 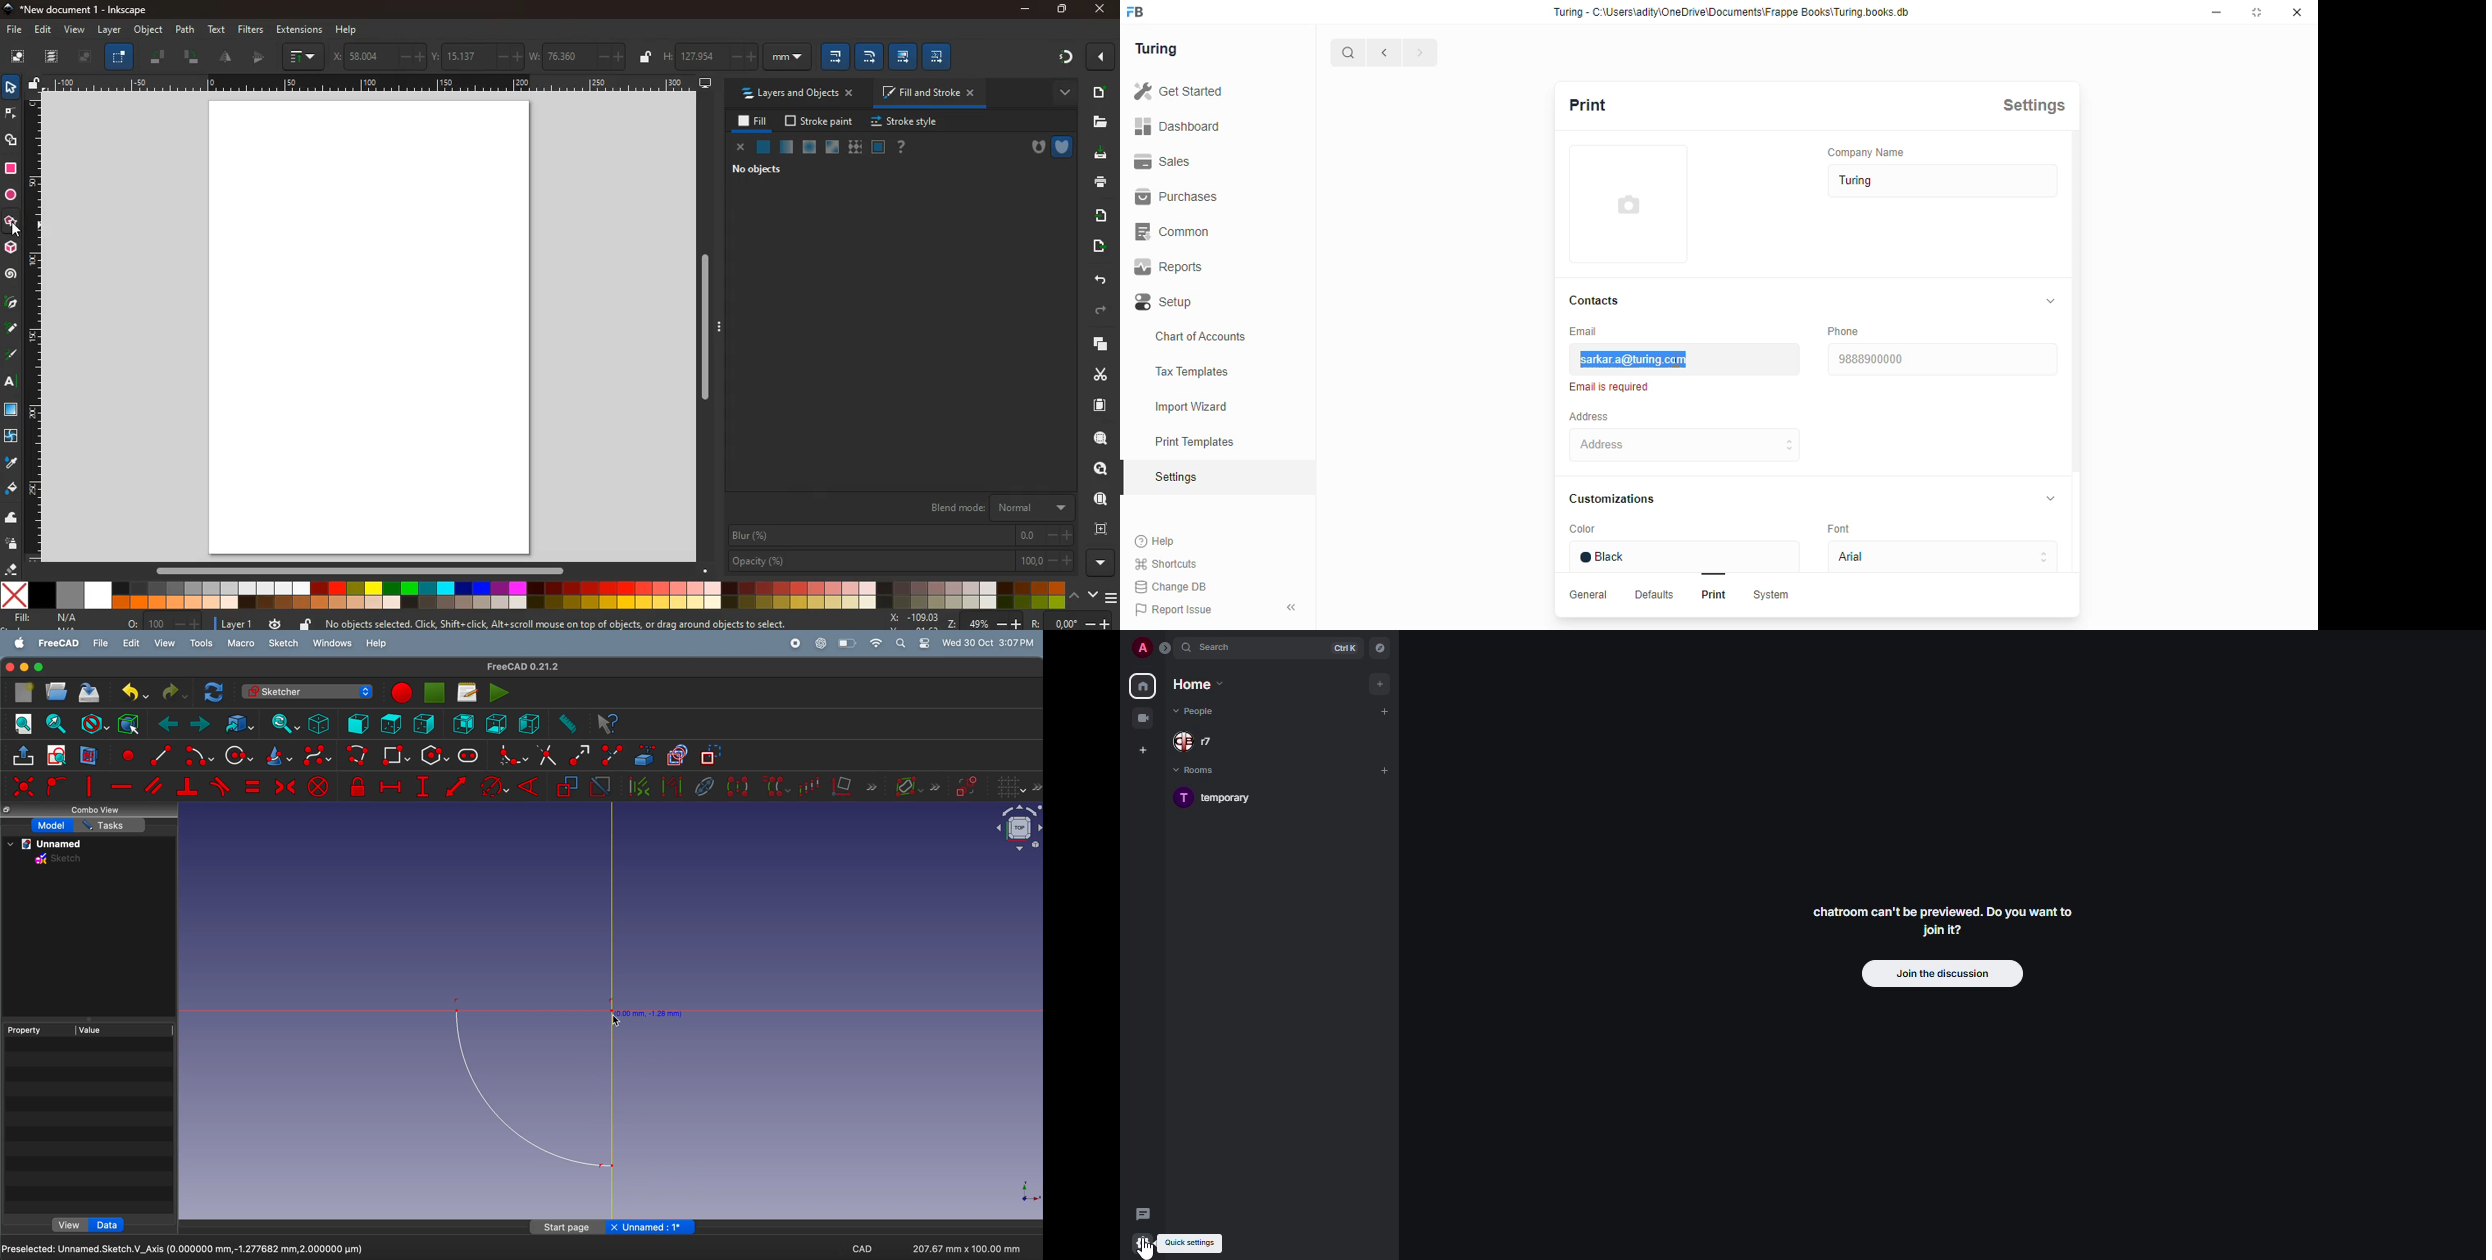 What do you see at coordinates (706, 83) in the screenshot?
I see `desktop` at bounding box center [706, 83].